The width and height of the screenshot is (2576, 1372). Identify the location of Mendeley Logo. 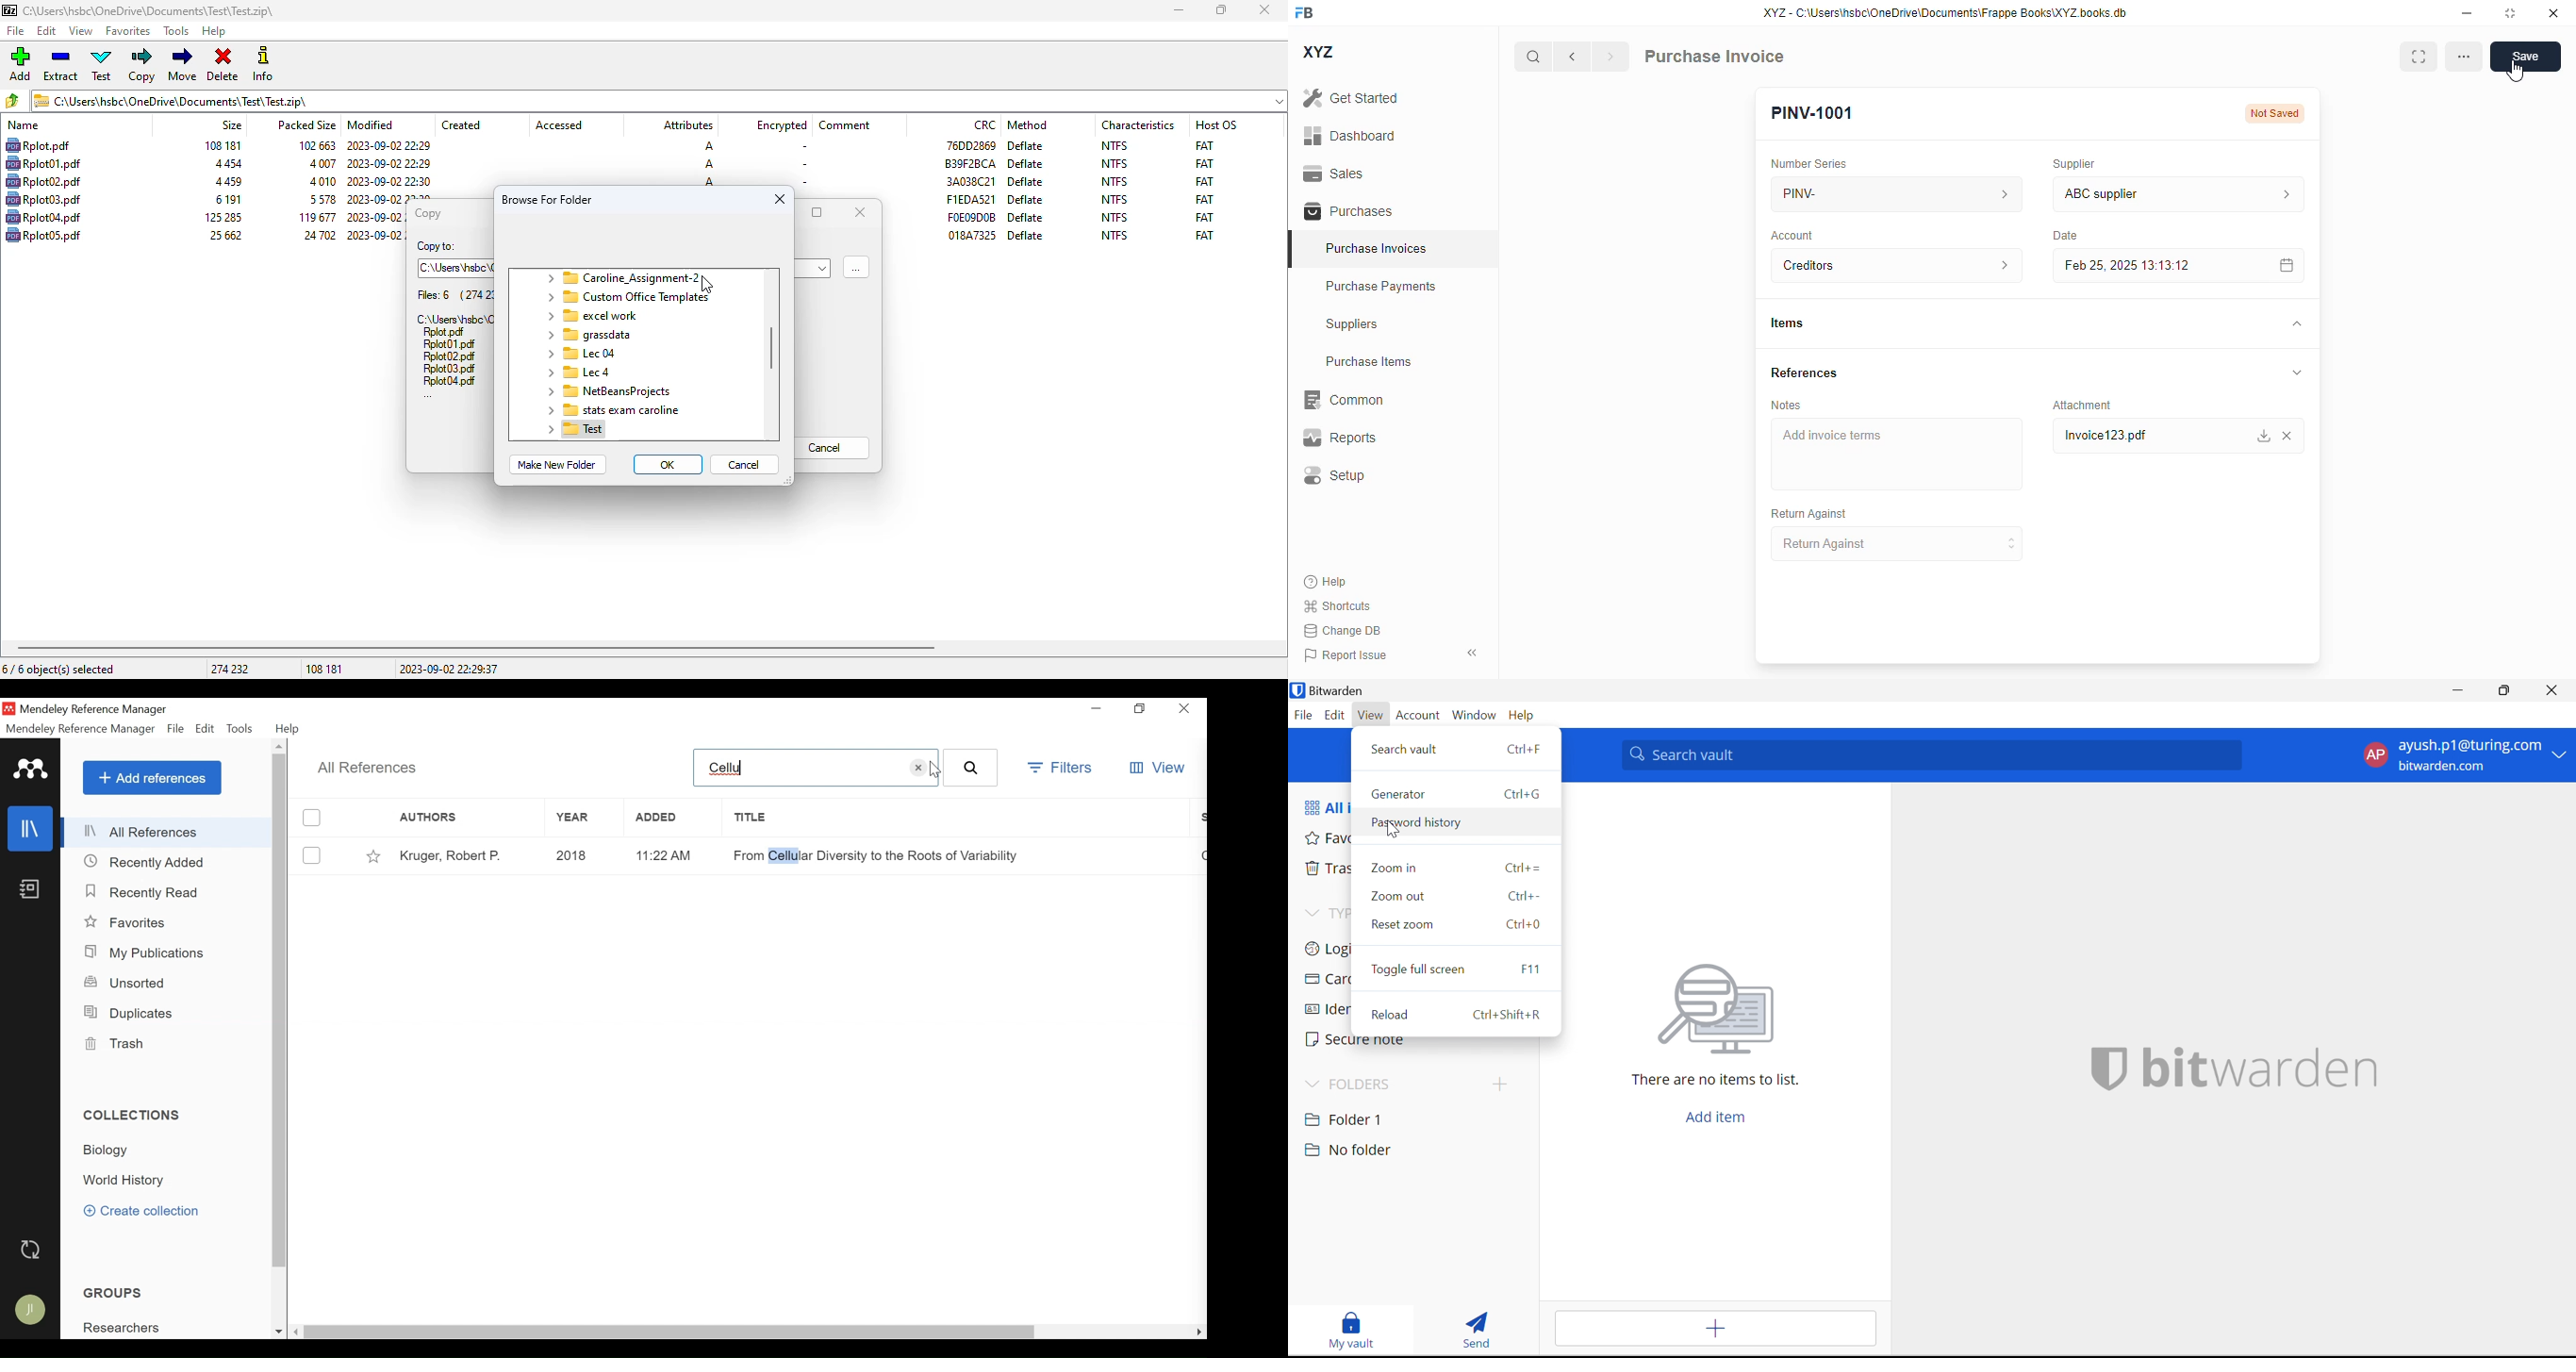
(32, 770).